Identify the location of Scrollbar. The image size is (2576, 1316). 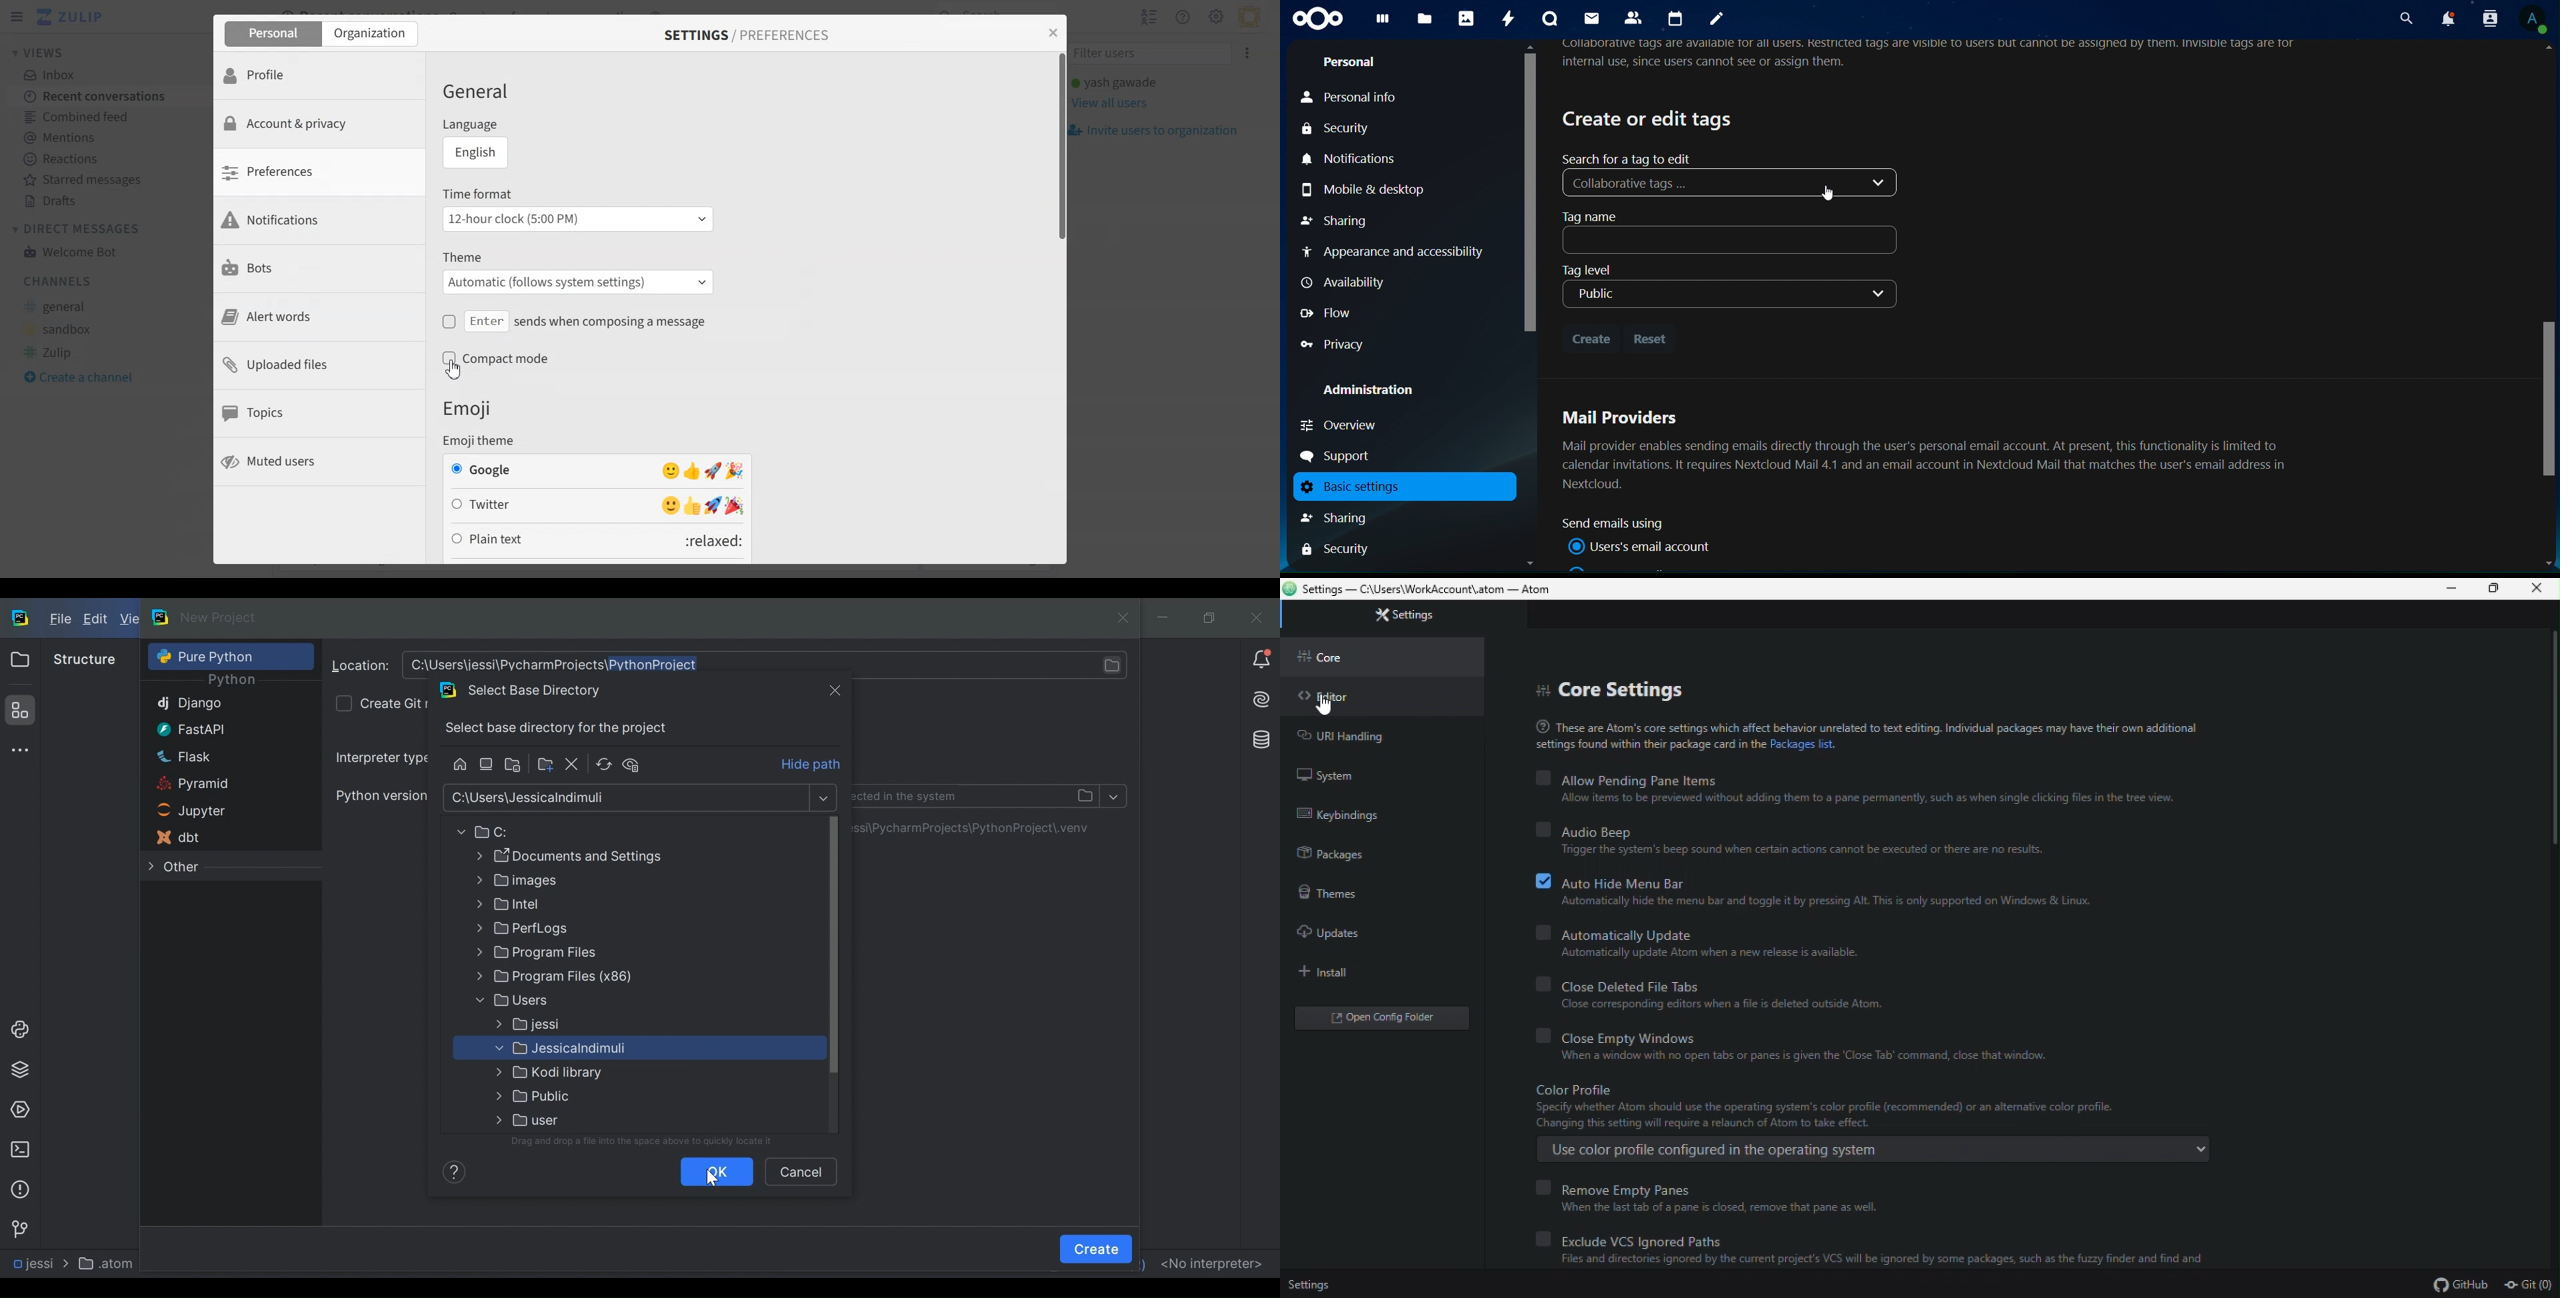
(2546, 307).